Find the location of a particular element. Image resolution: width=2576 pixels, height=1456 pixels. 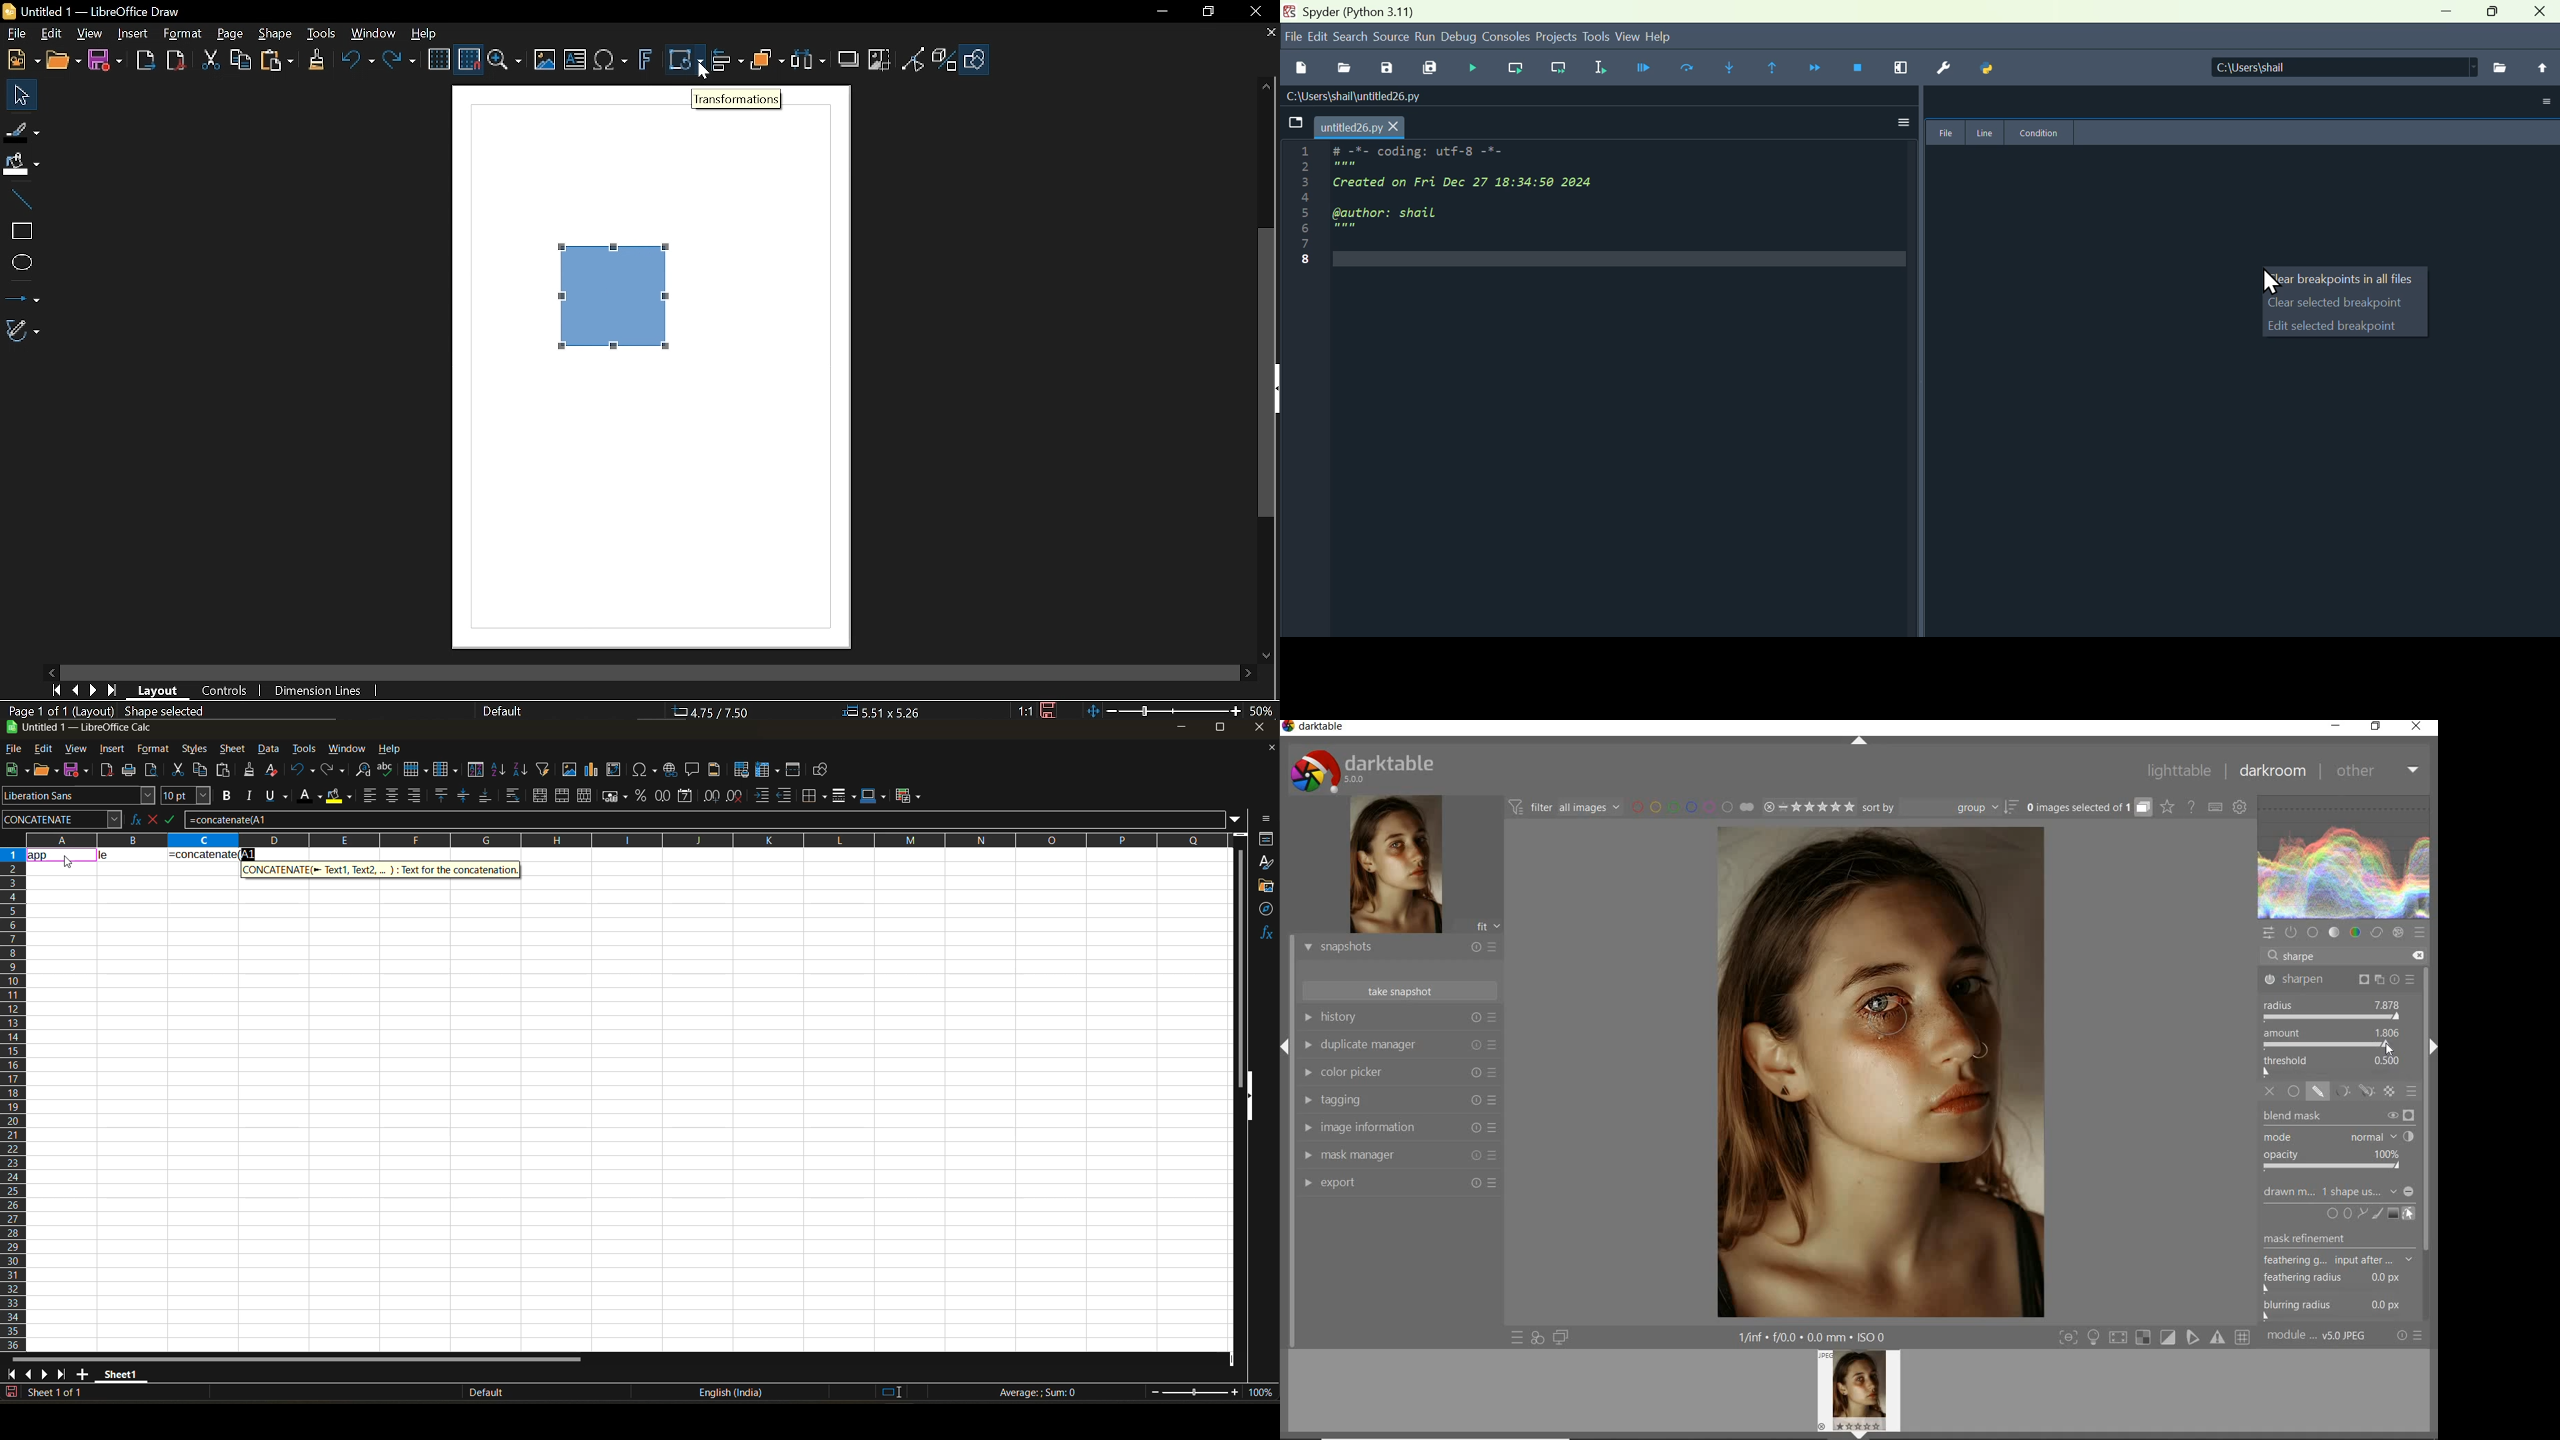

Zoom is located at coordinates (506, 60).